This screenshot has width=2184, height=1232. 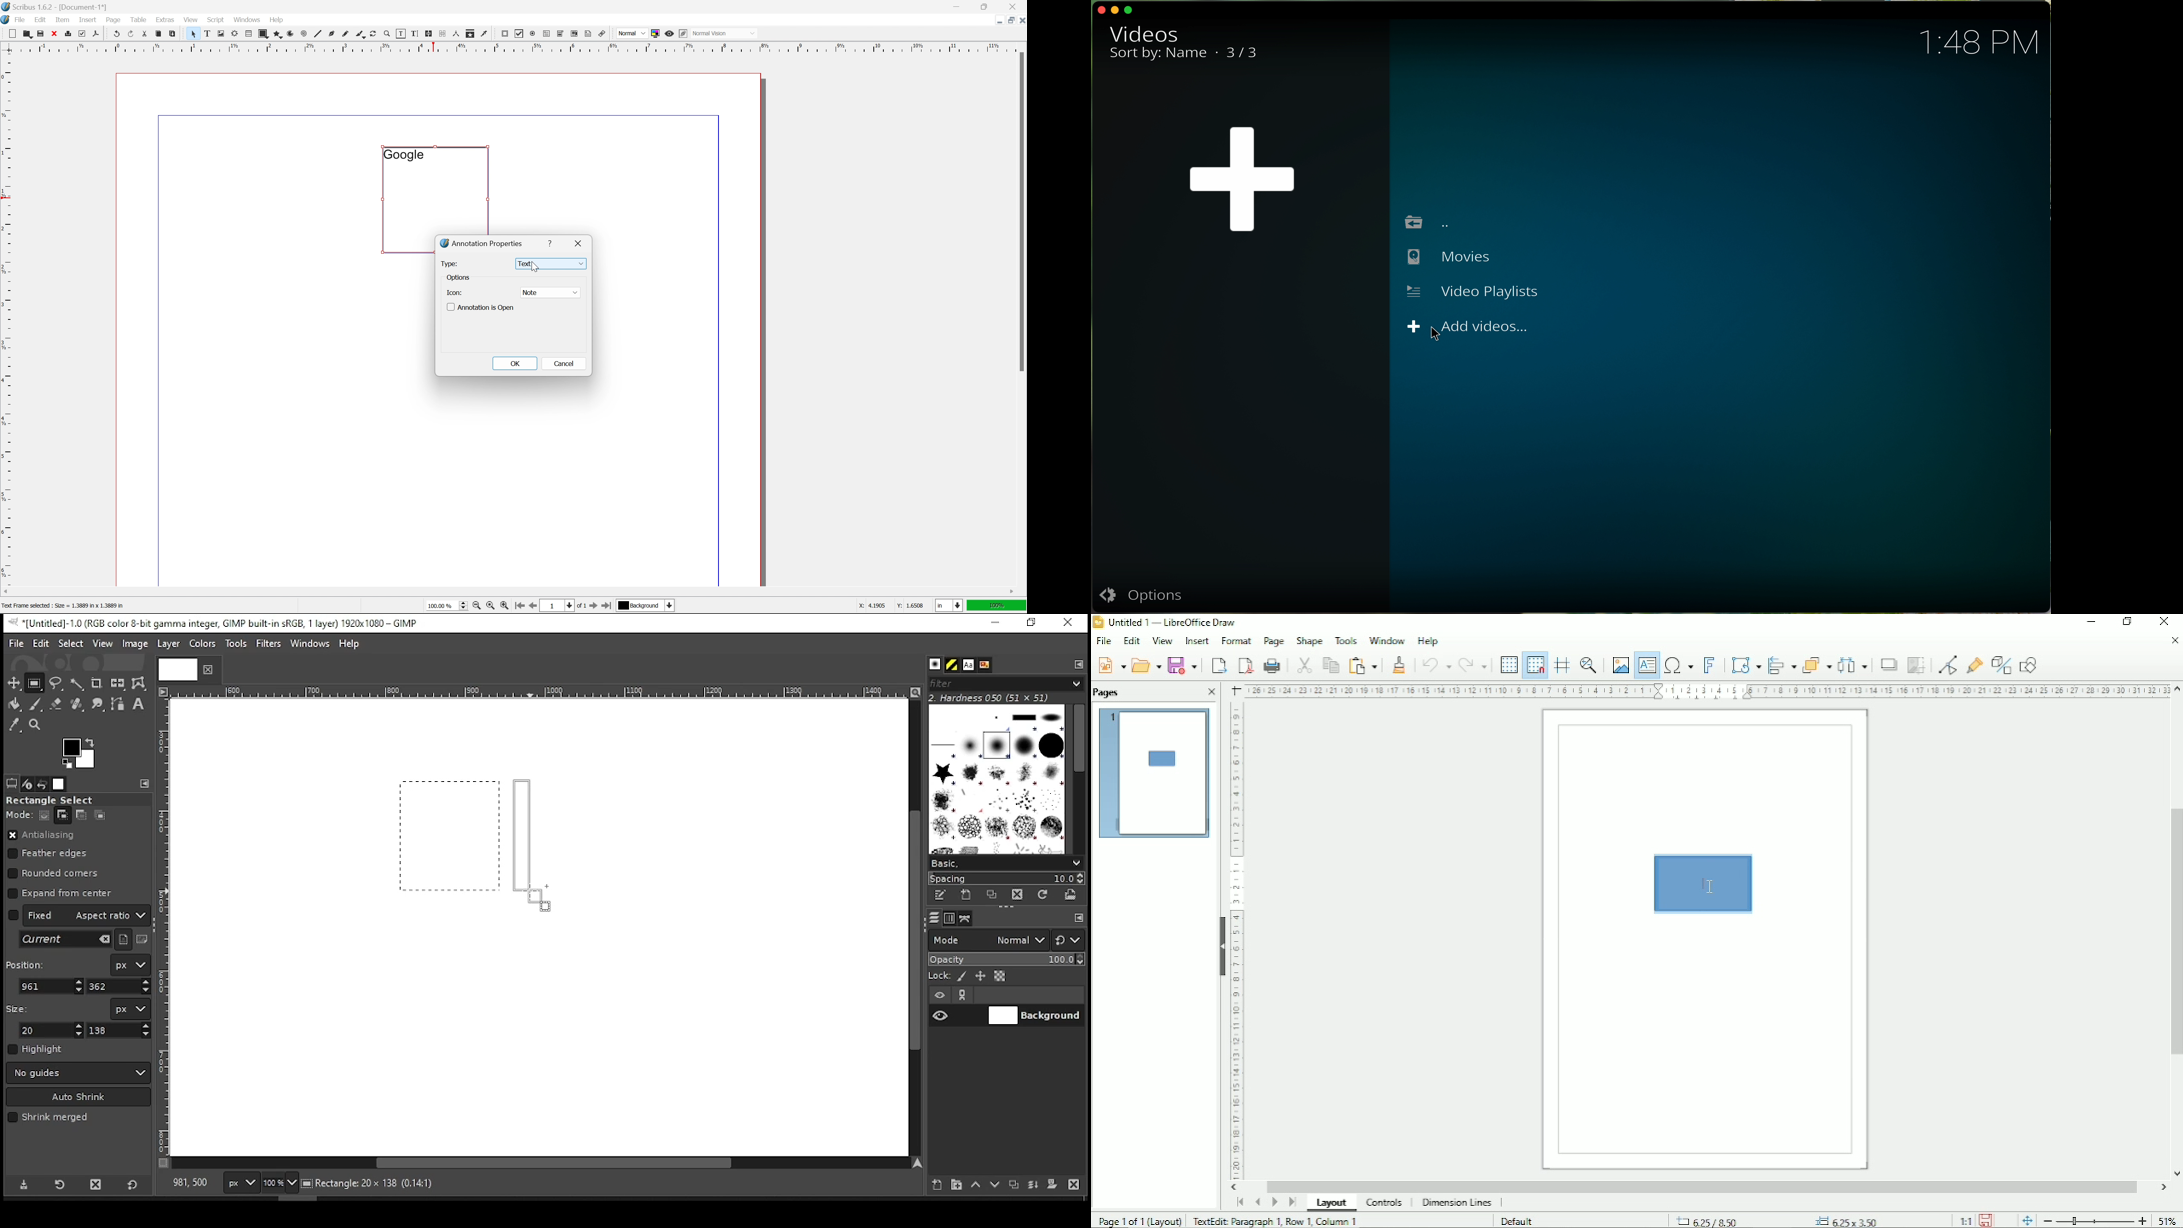 What do you see at coordinates (1387, 640) in the screenshot?
I see `Window` at bounding box center [1387, 640].